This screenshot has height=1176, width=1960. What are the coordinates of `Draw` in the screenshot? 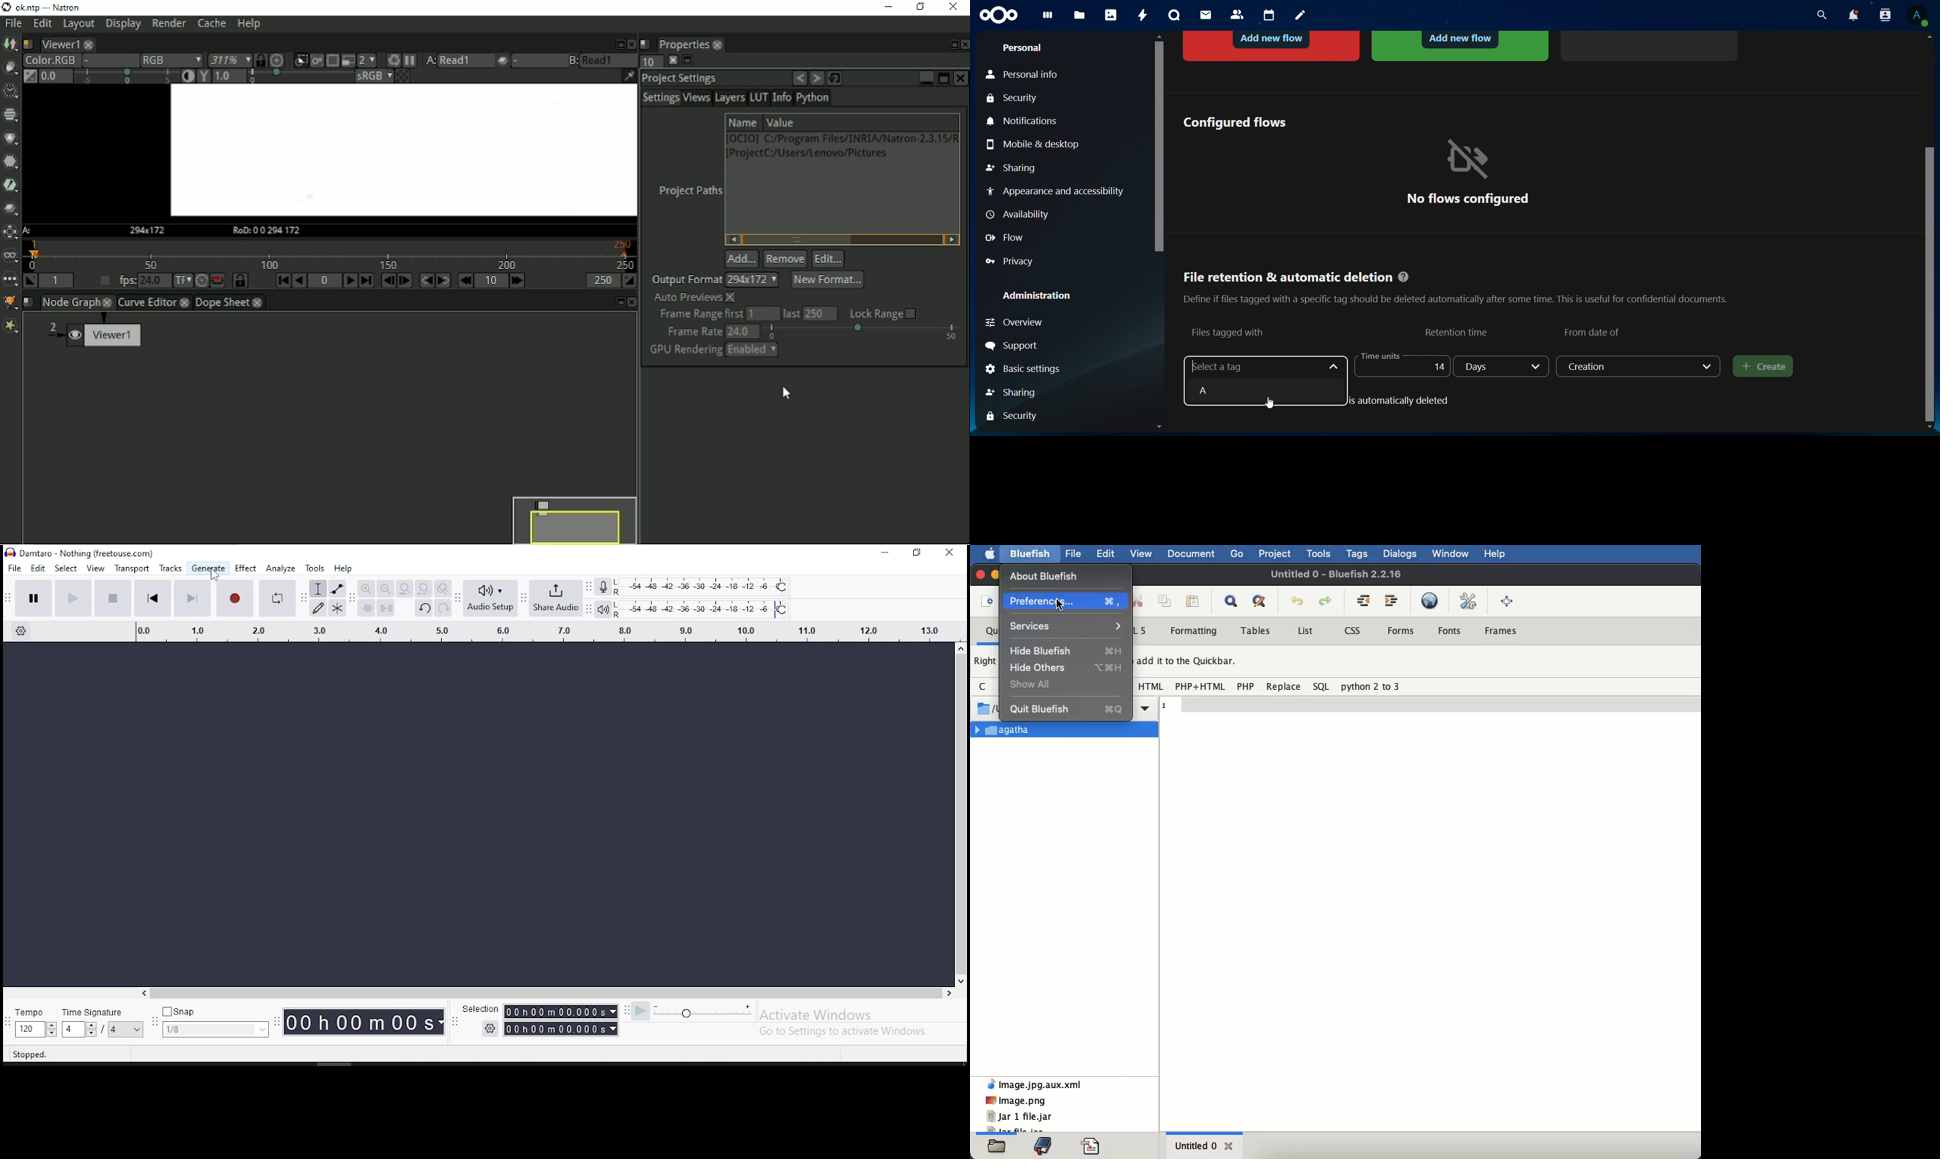 It's located at (11, 68).